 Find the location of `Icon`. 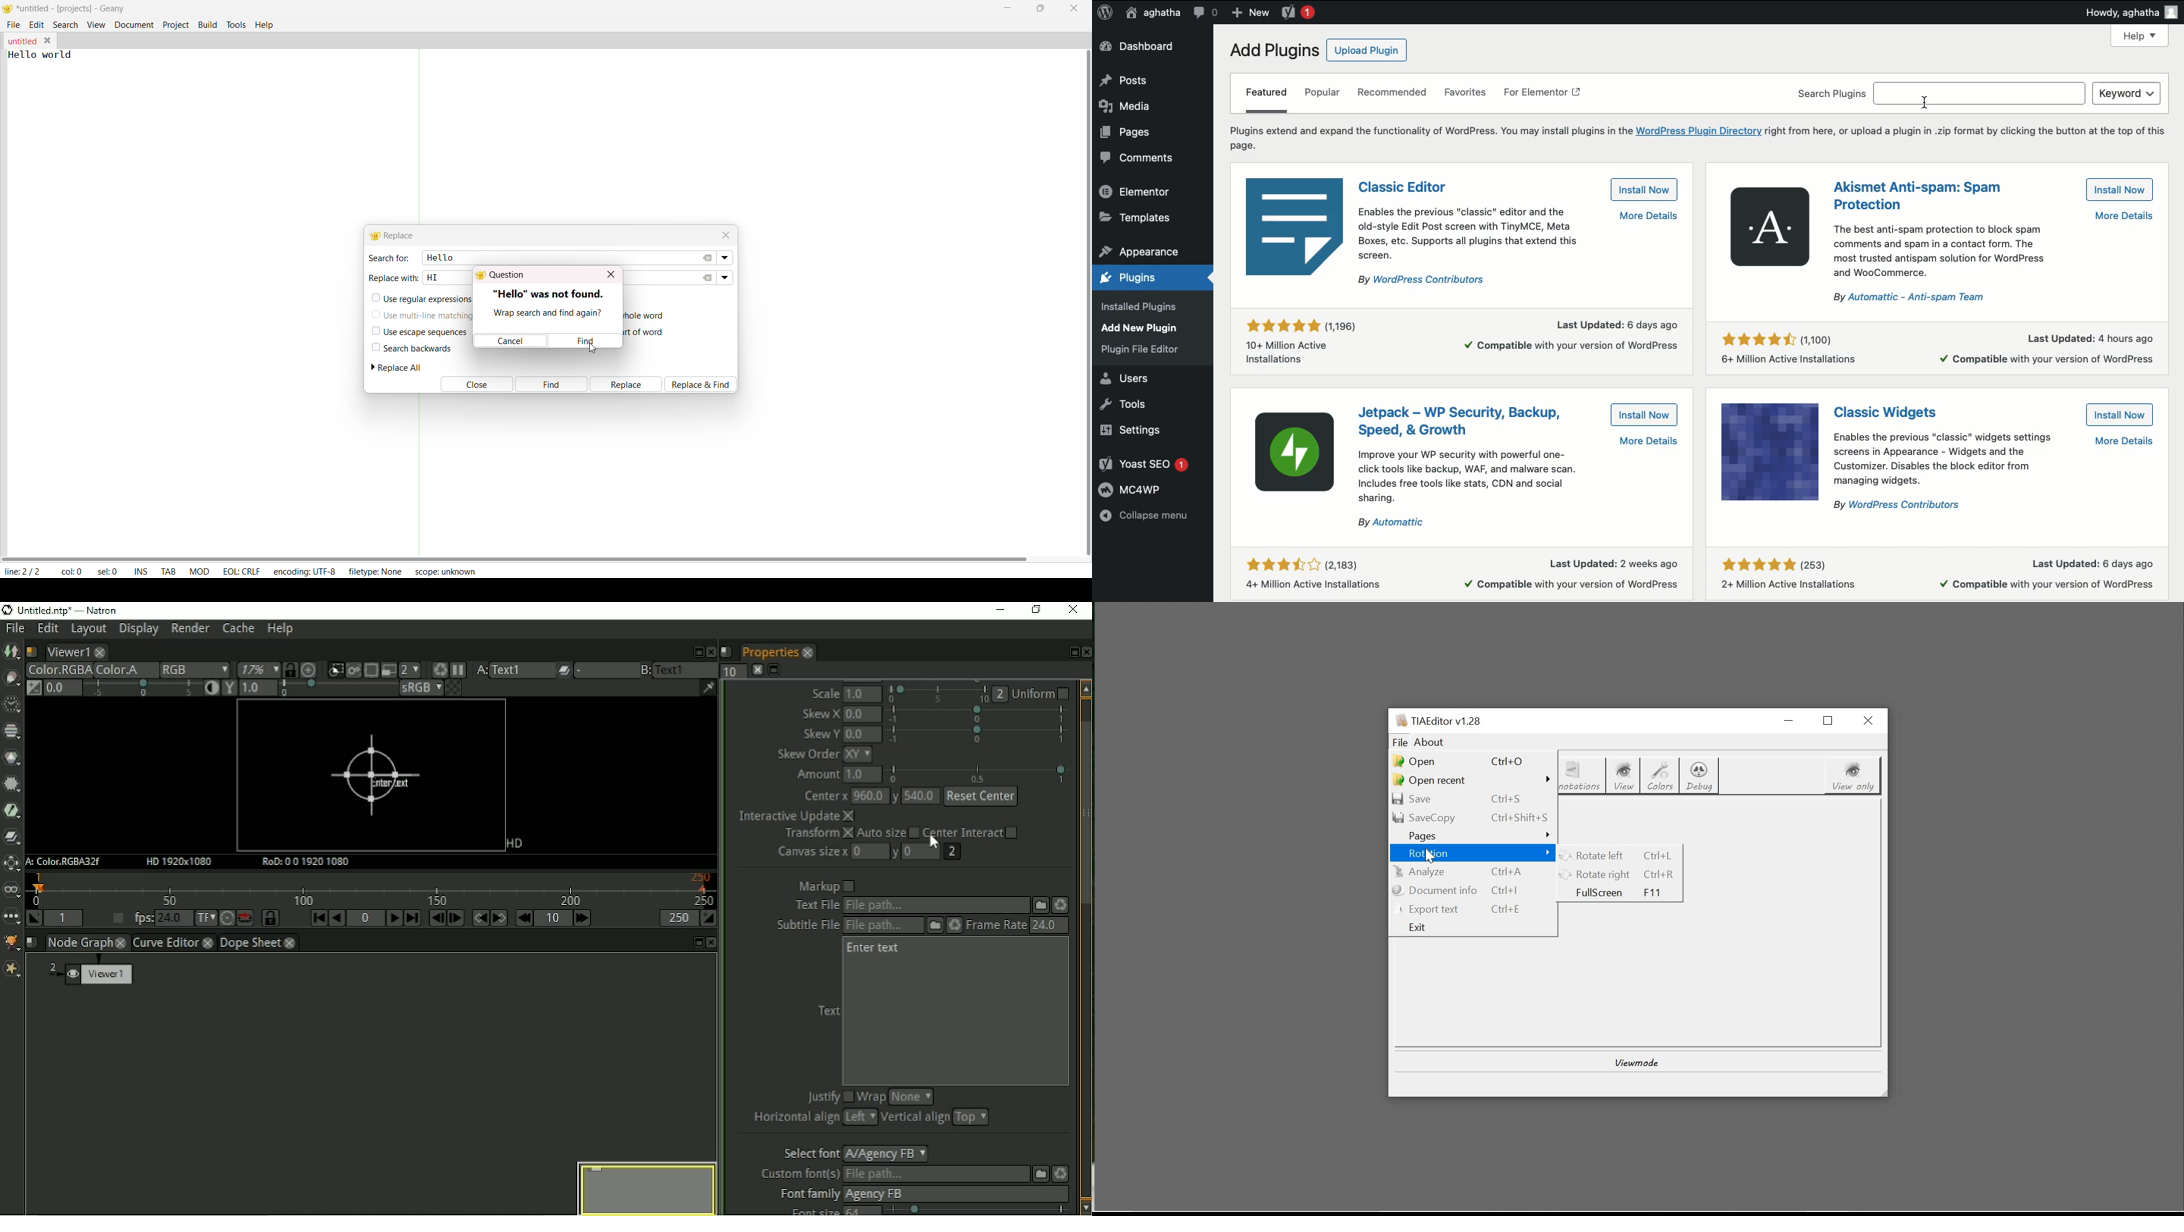

Icon is located at coordinates (1768, 451).